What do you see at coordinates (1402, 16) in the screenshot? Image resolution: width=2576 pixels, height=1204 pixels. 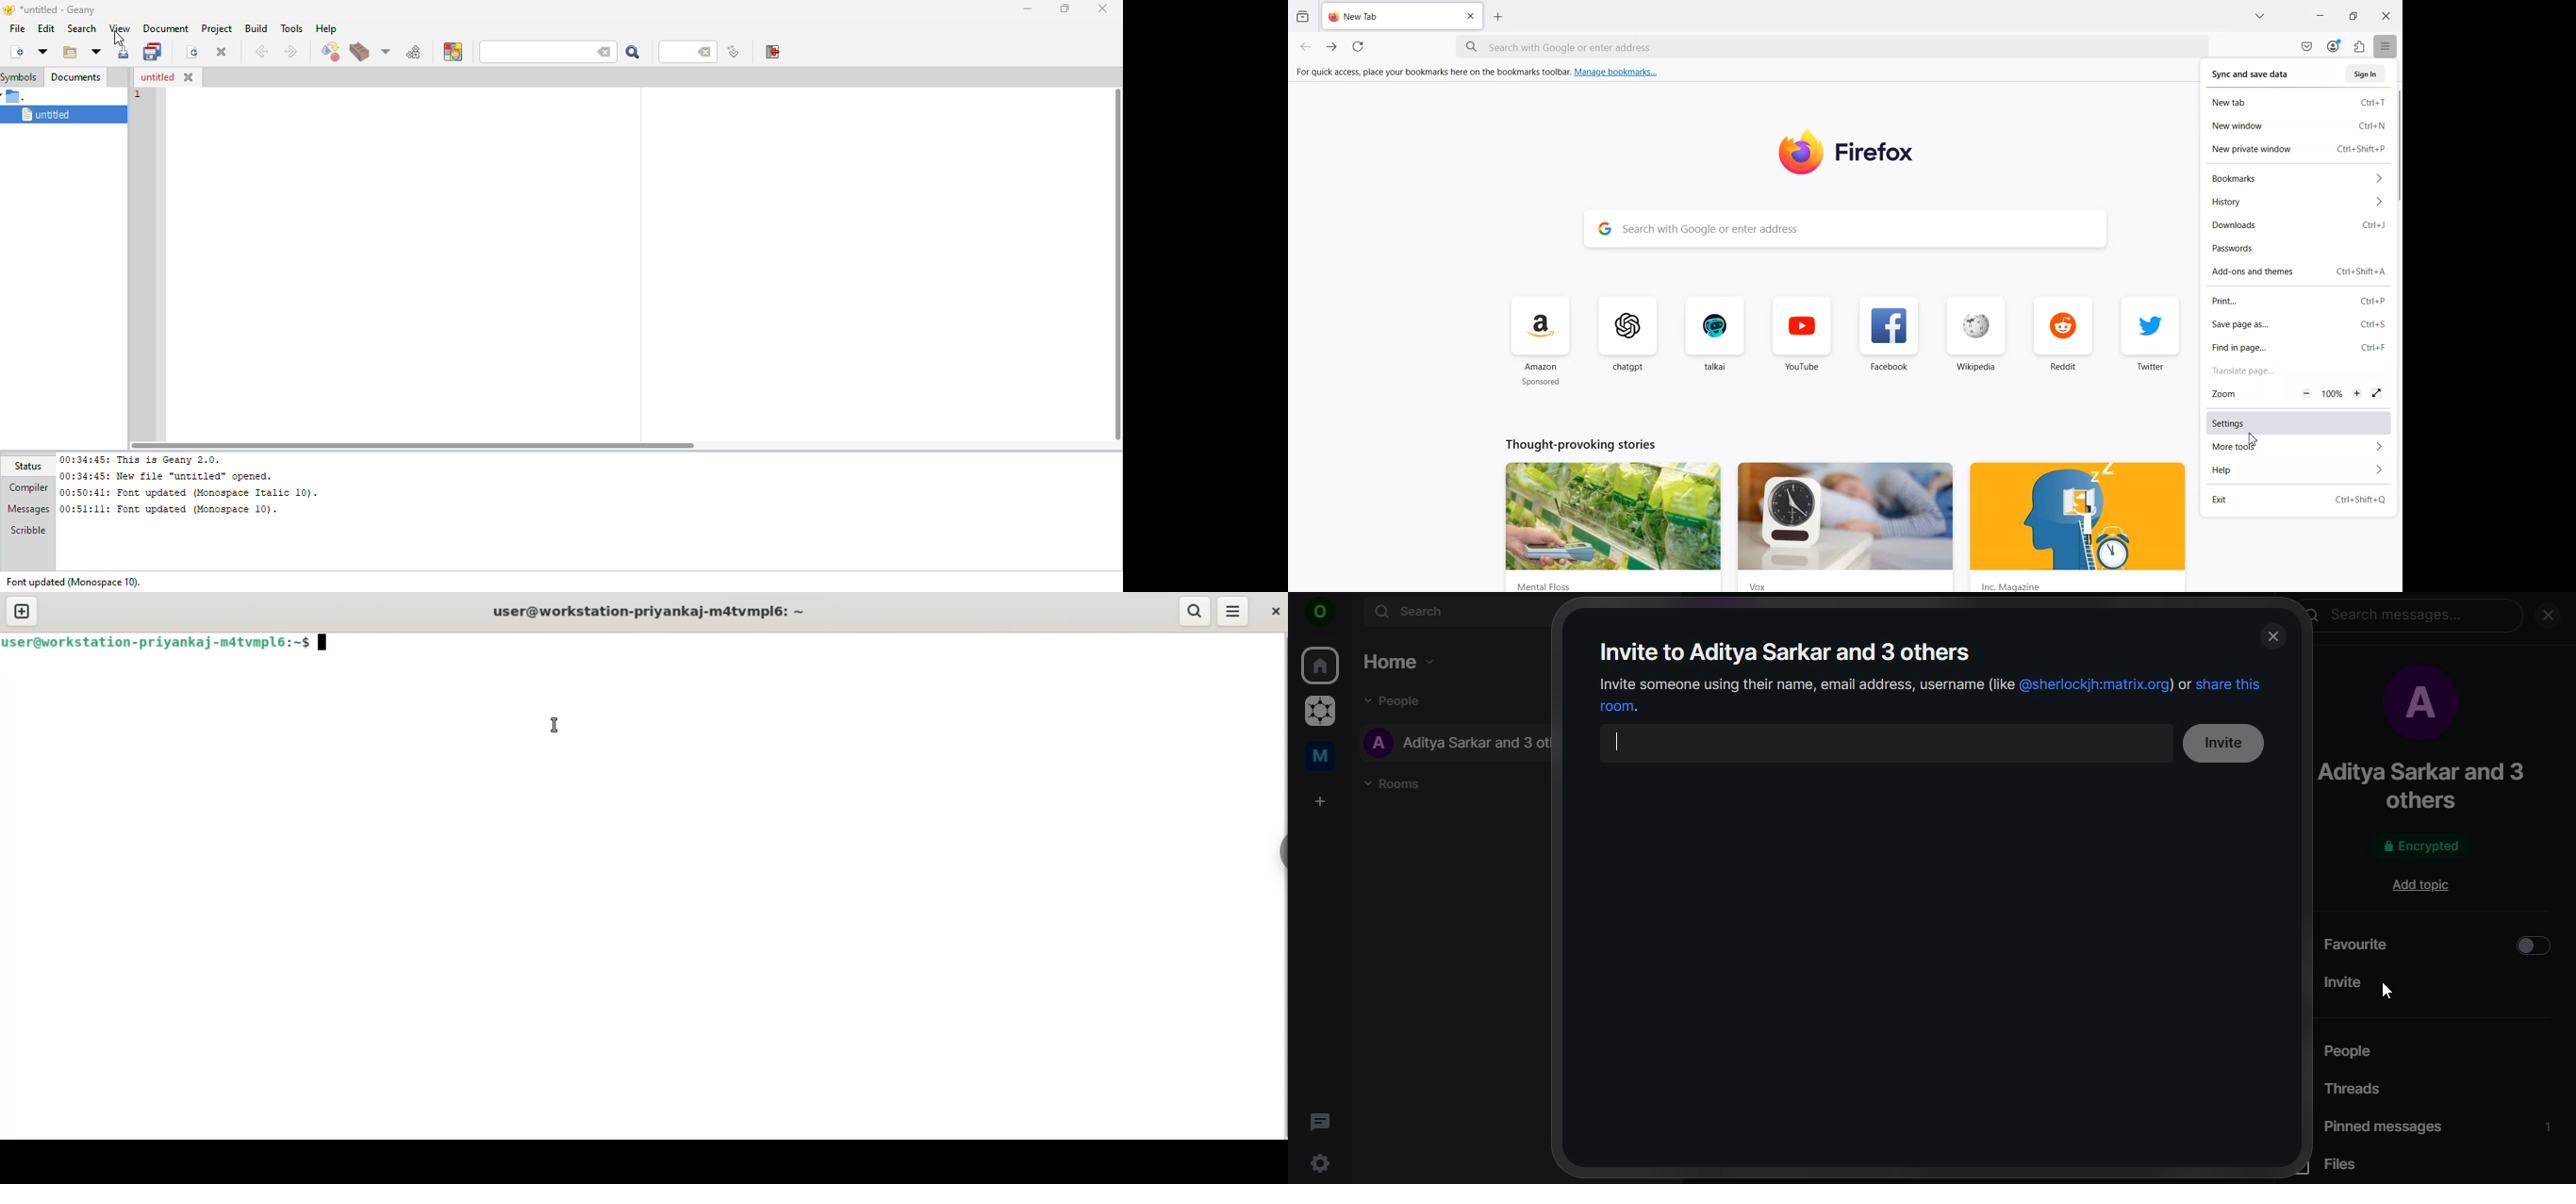 I see `New Tab` at bounding box center [1402, 16].